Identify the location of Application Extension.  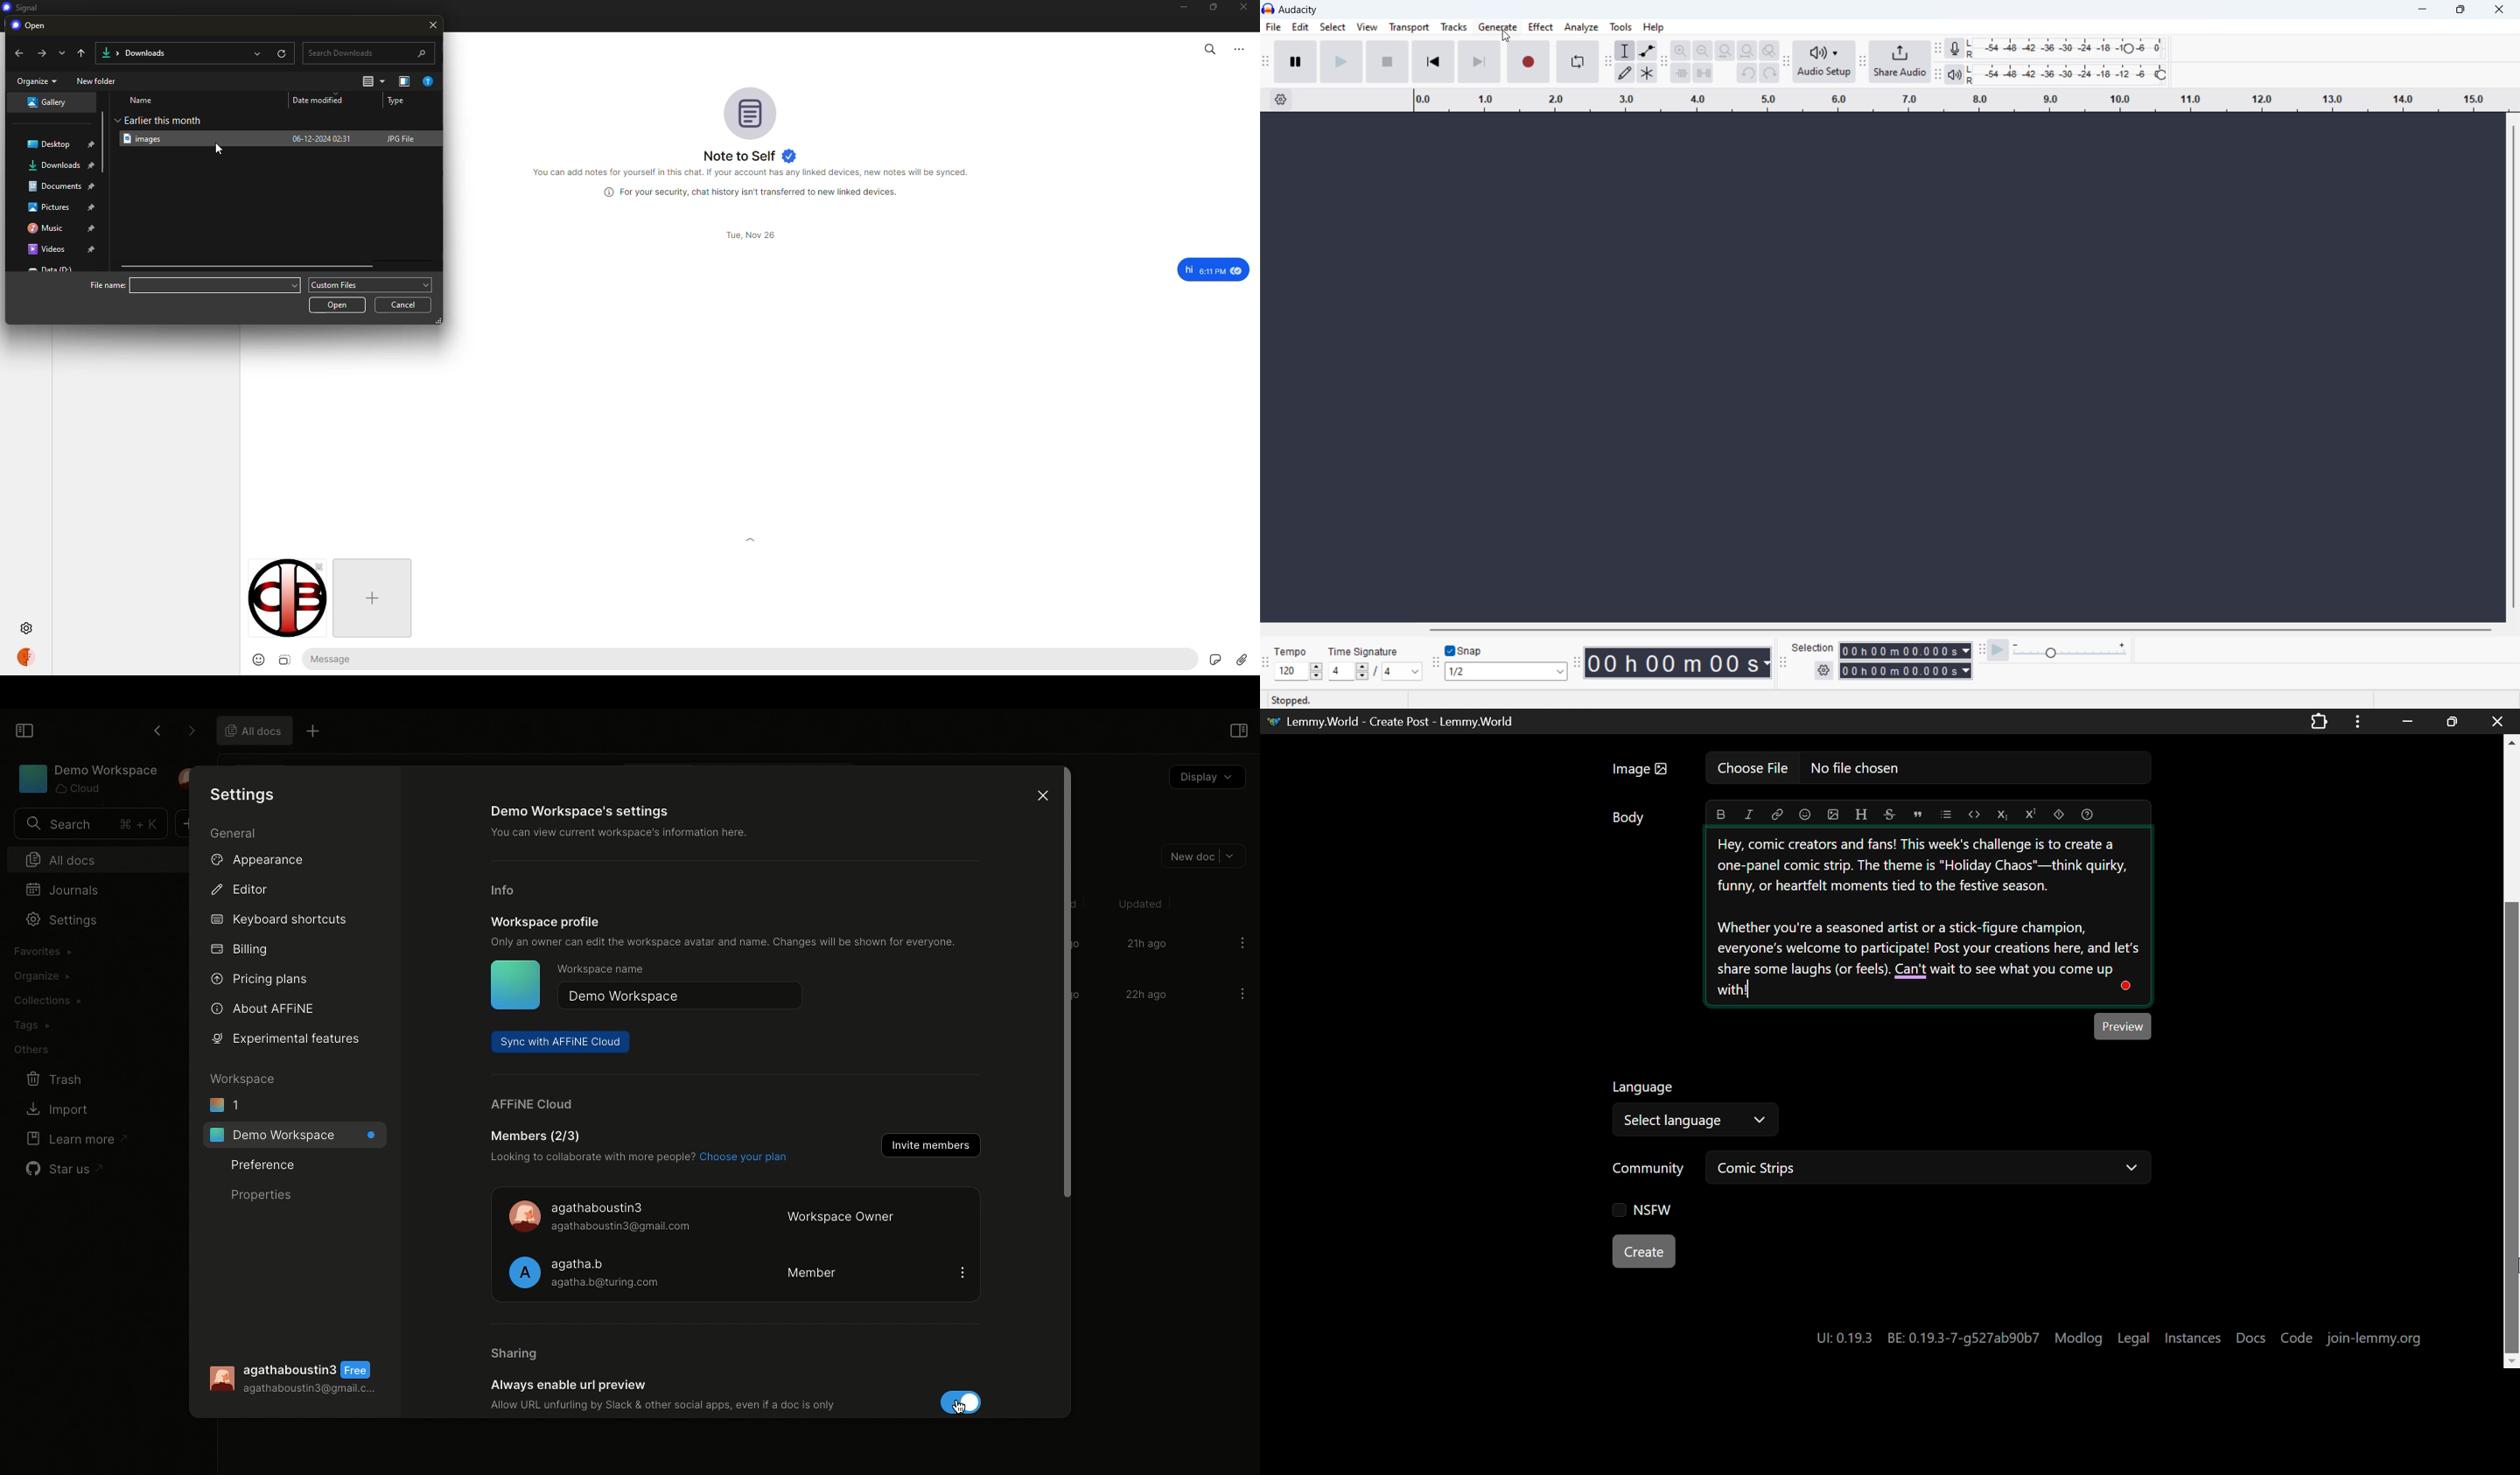
(2322, 720).